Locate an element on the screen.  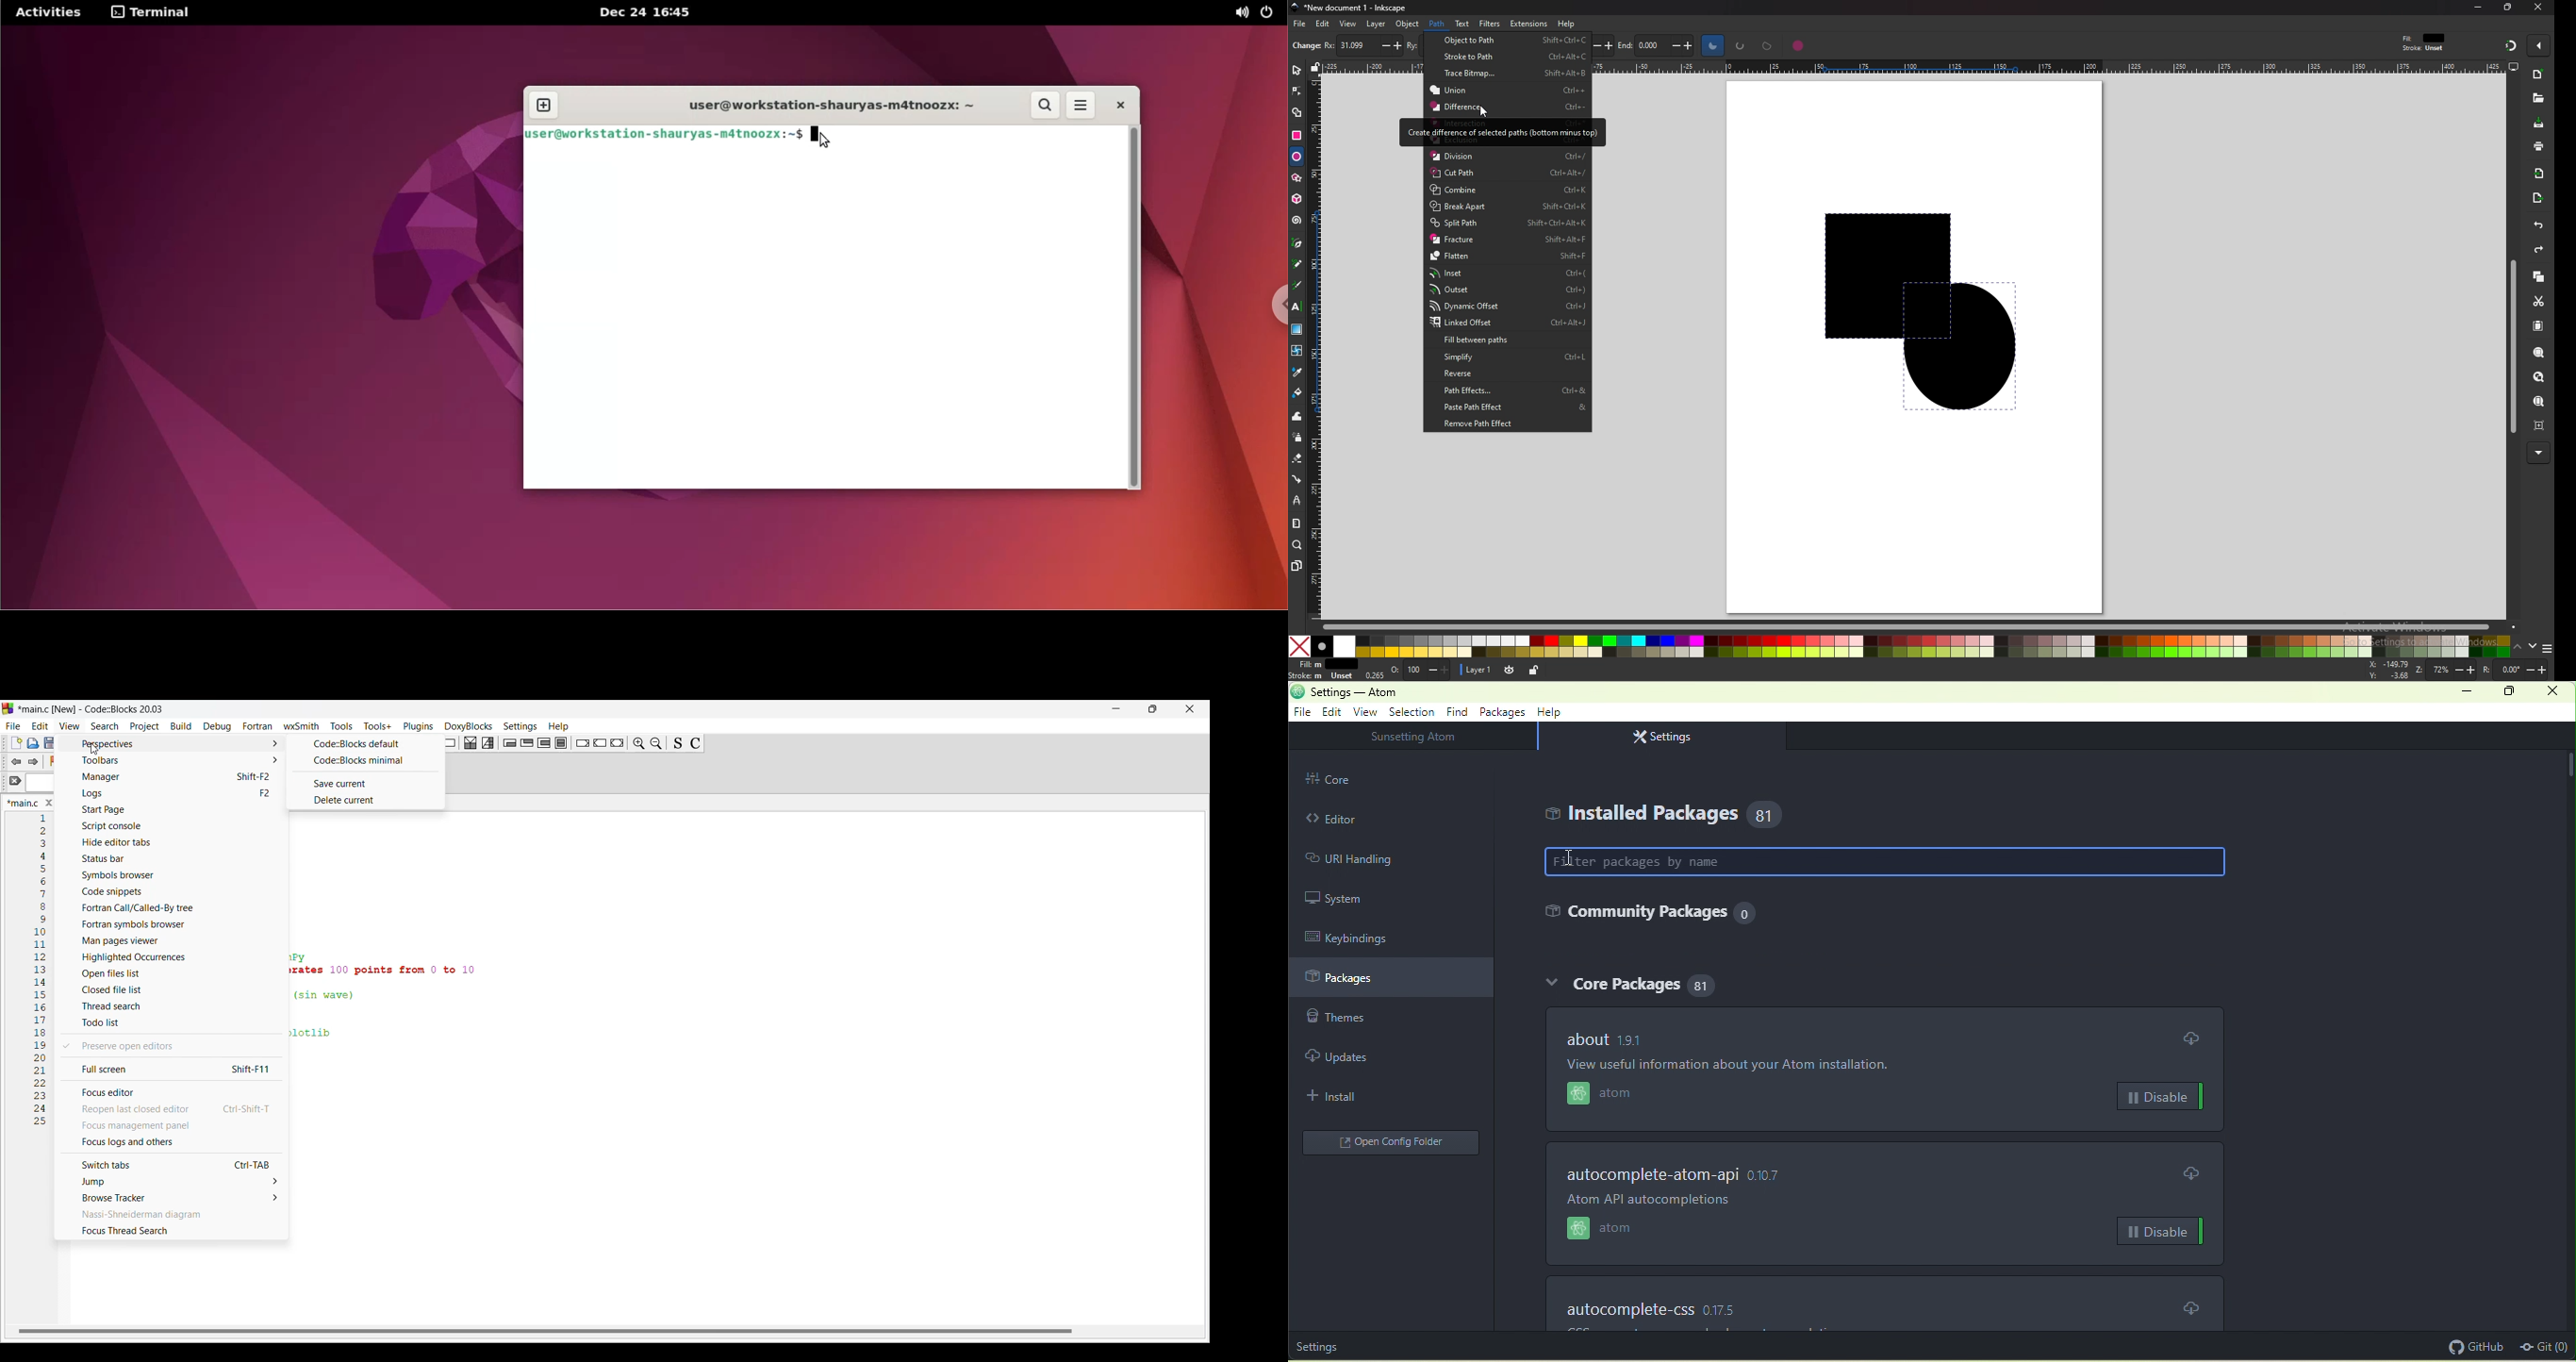
Trace Bitmap. is located at coordinates (1514, 73).